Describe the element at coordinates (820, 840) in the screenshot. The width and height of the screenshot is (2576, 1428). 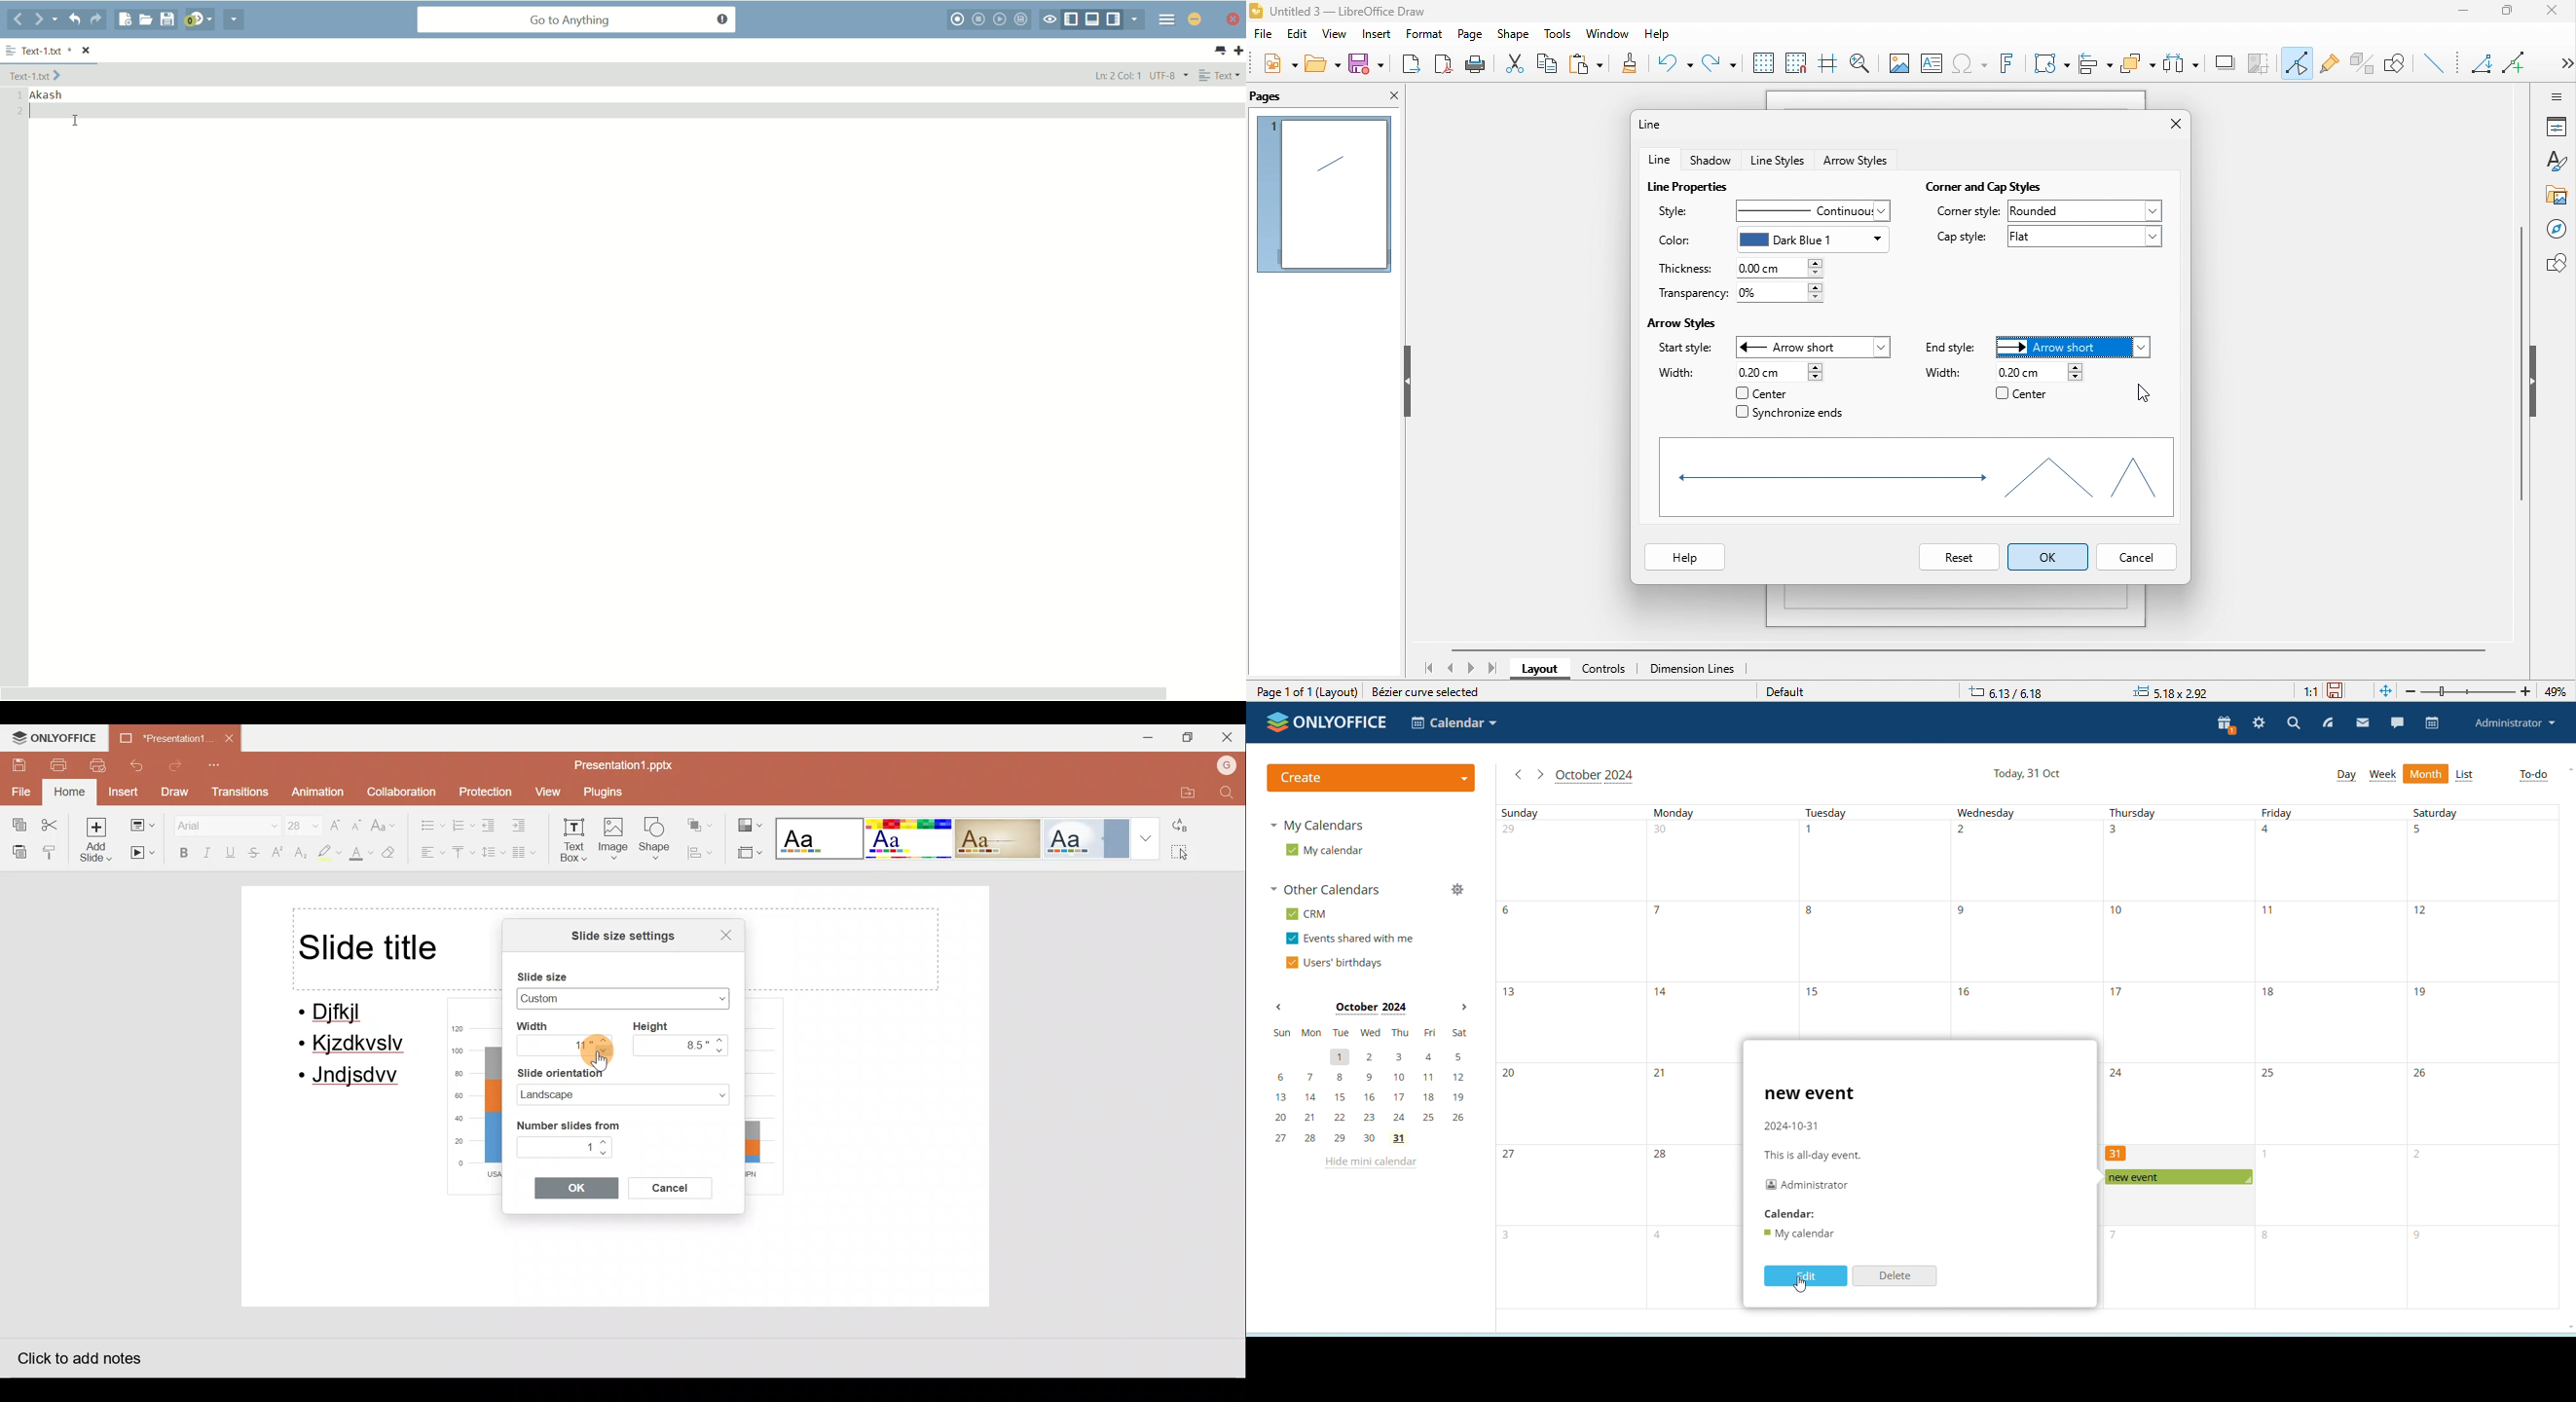
I see `Theme 1` at that location.